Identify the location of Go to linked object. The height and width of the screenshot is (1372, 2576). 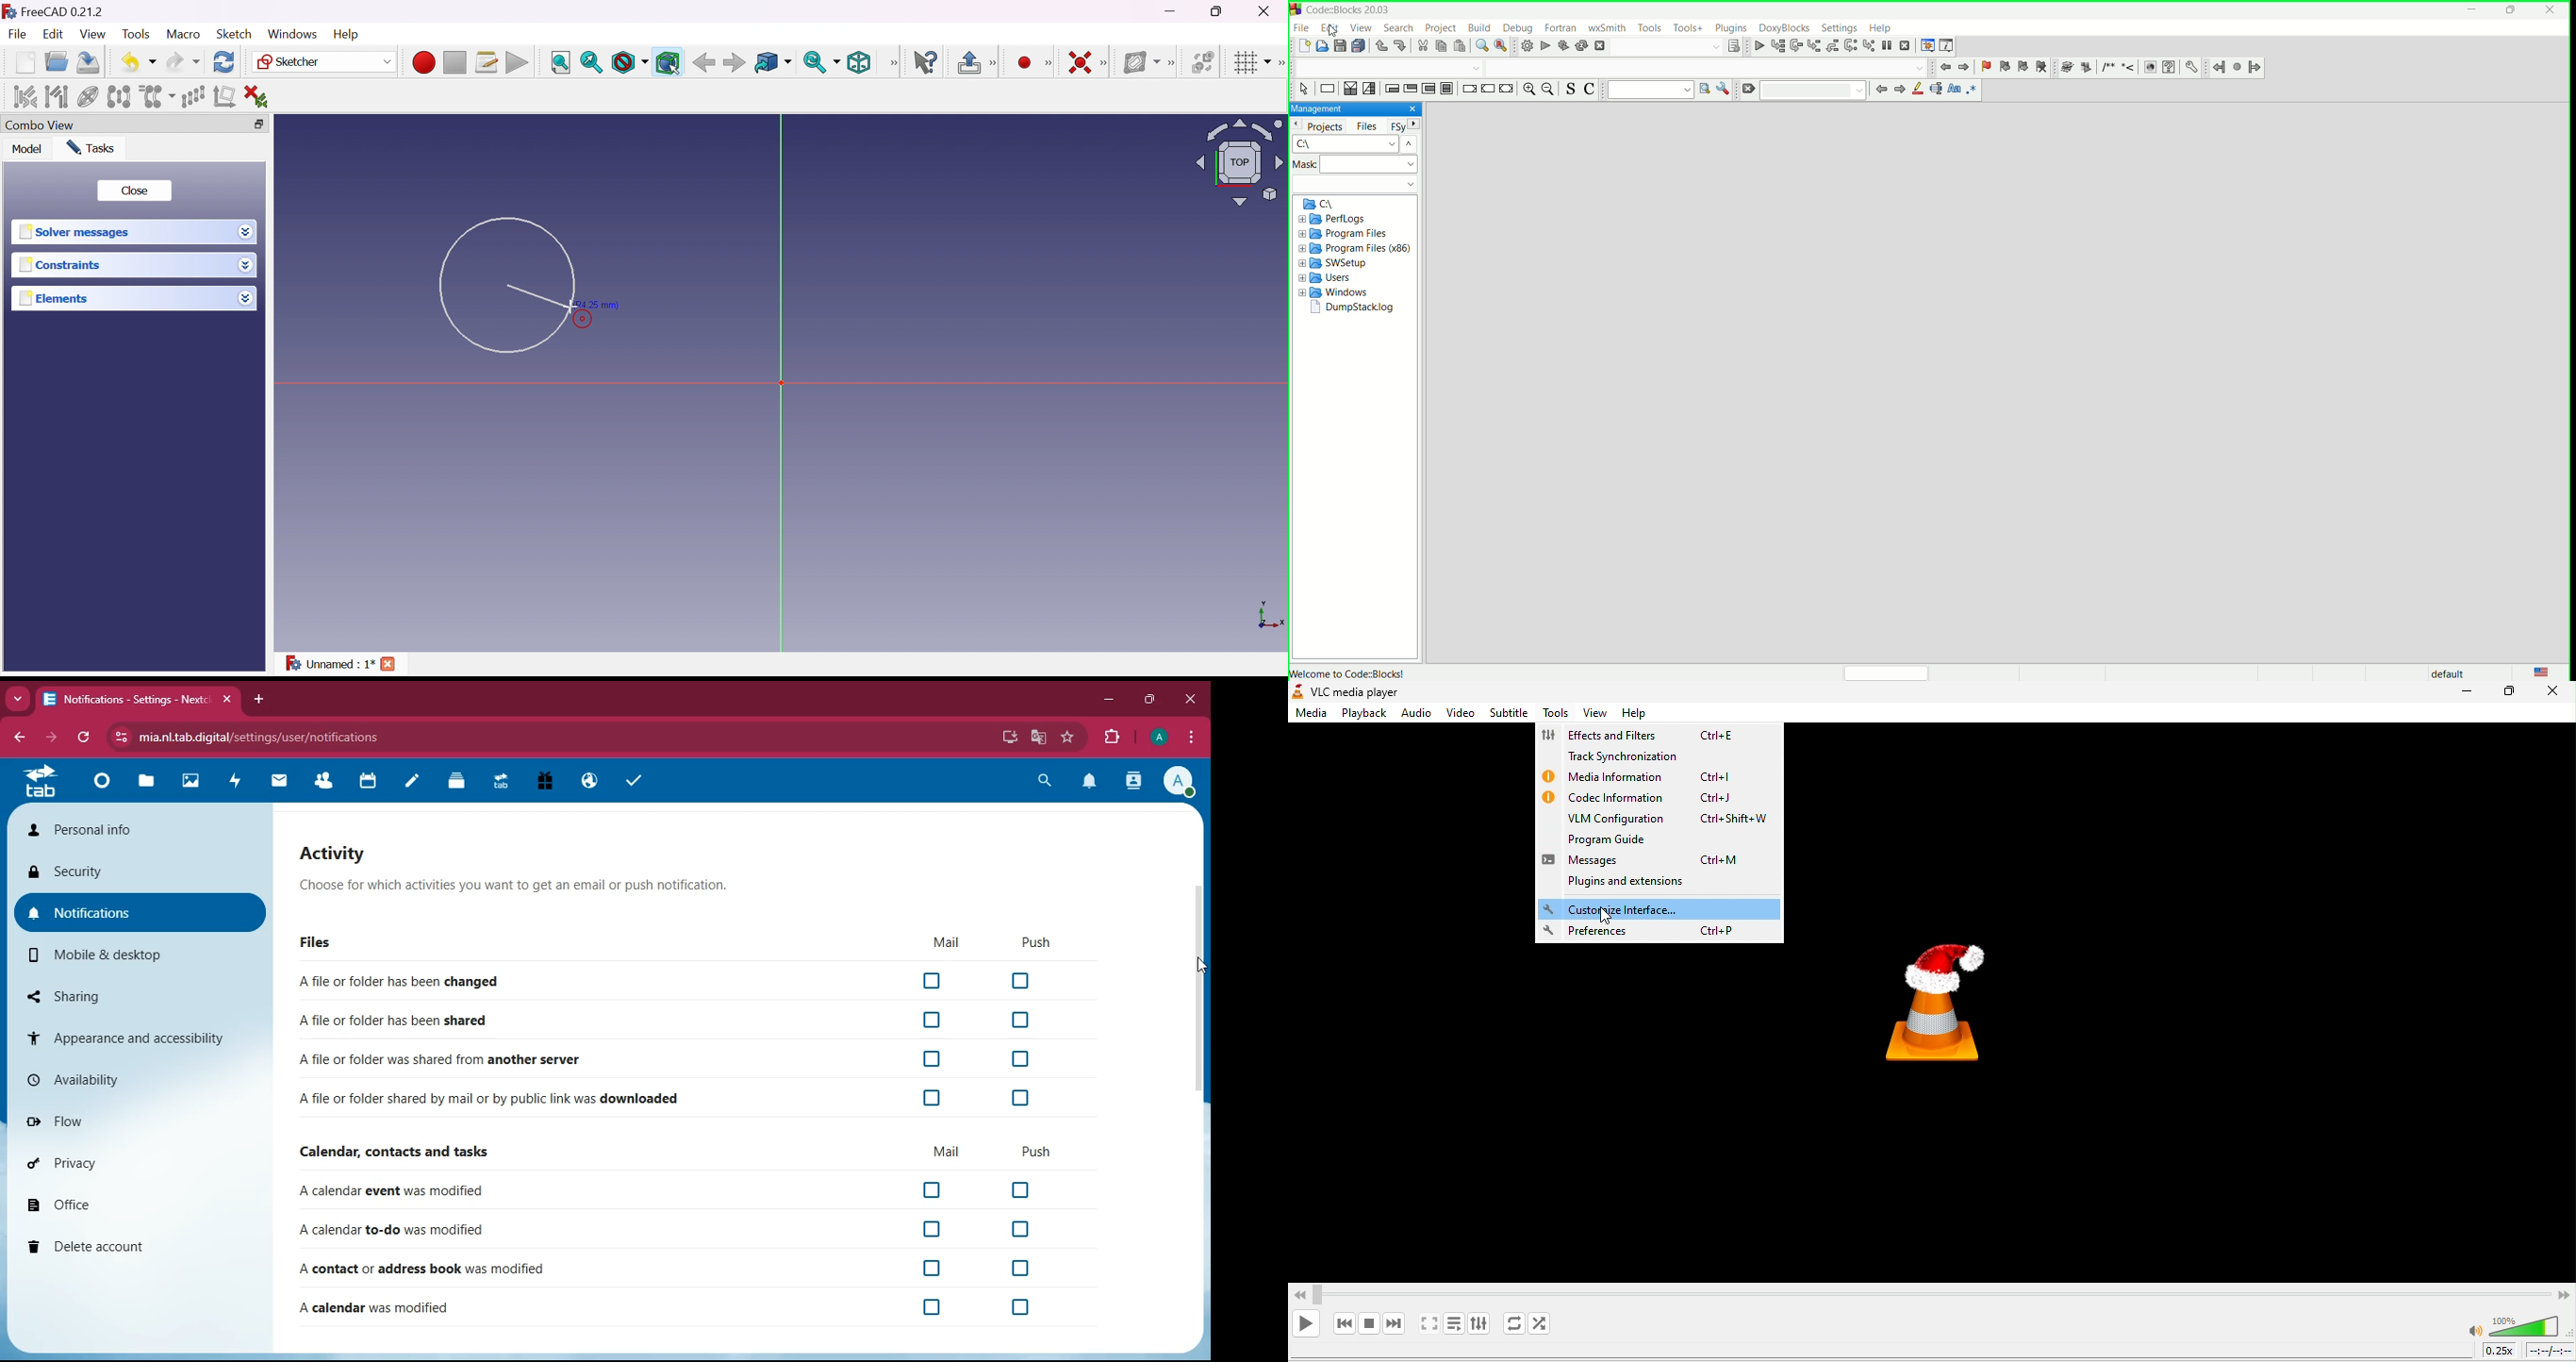
(772, 63).